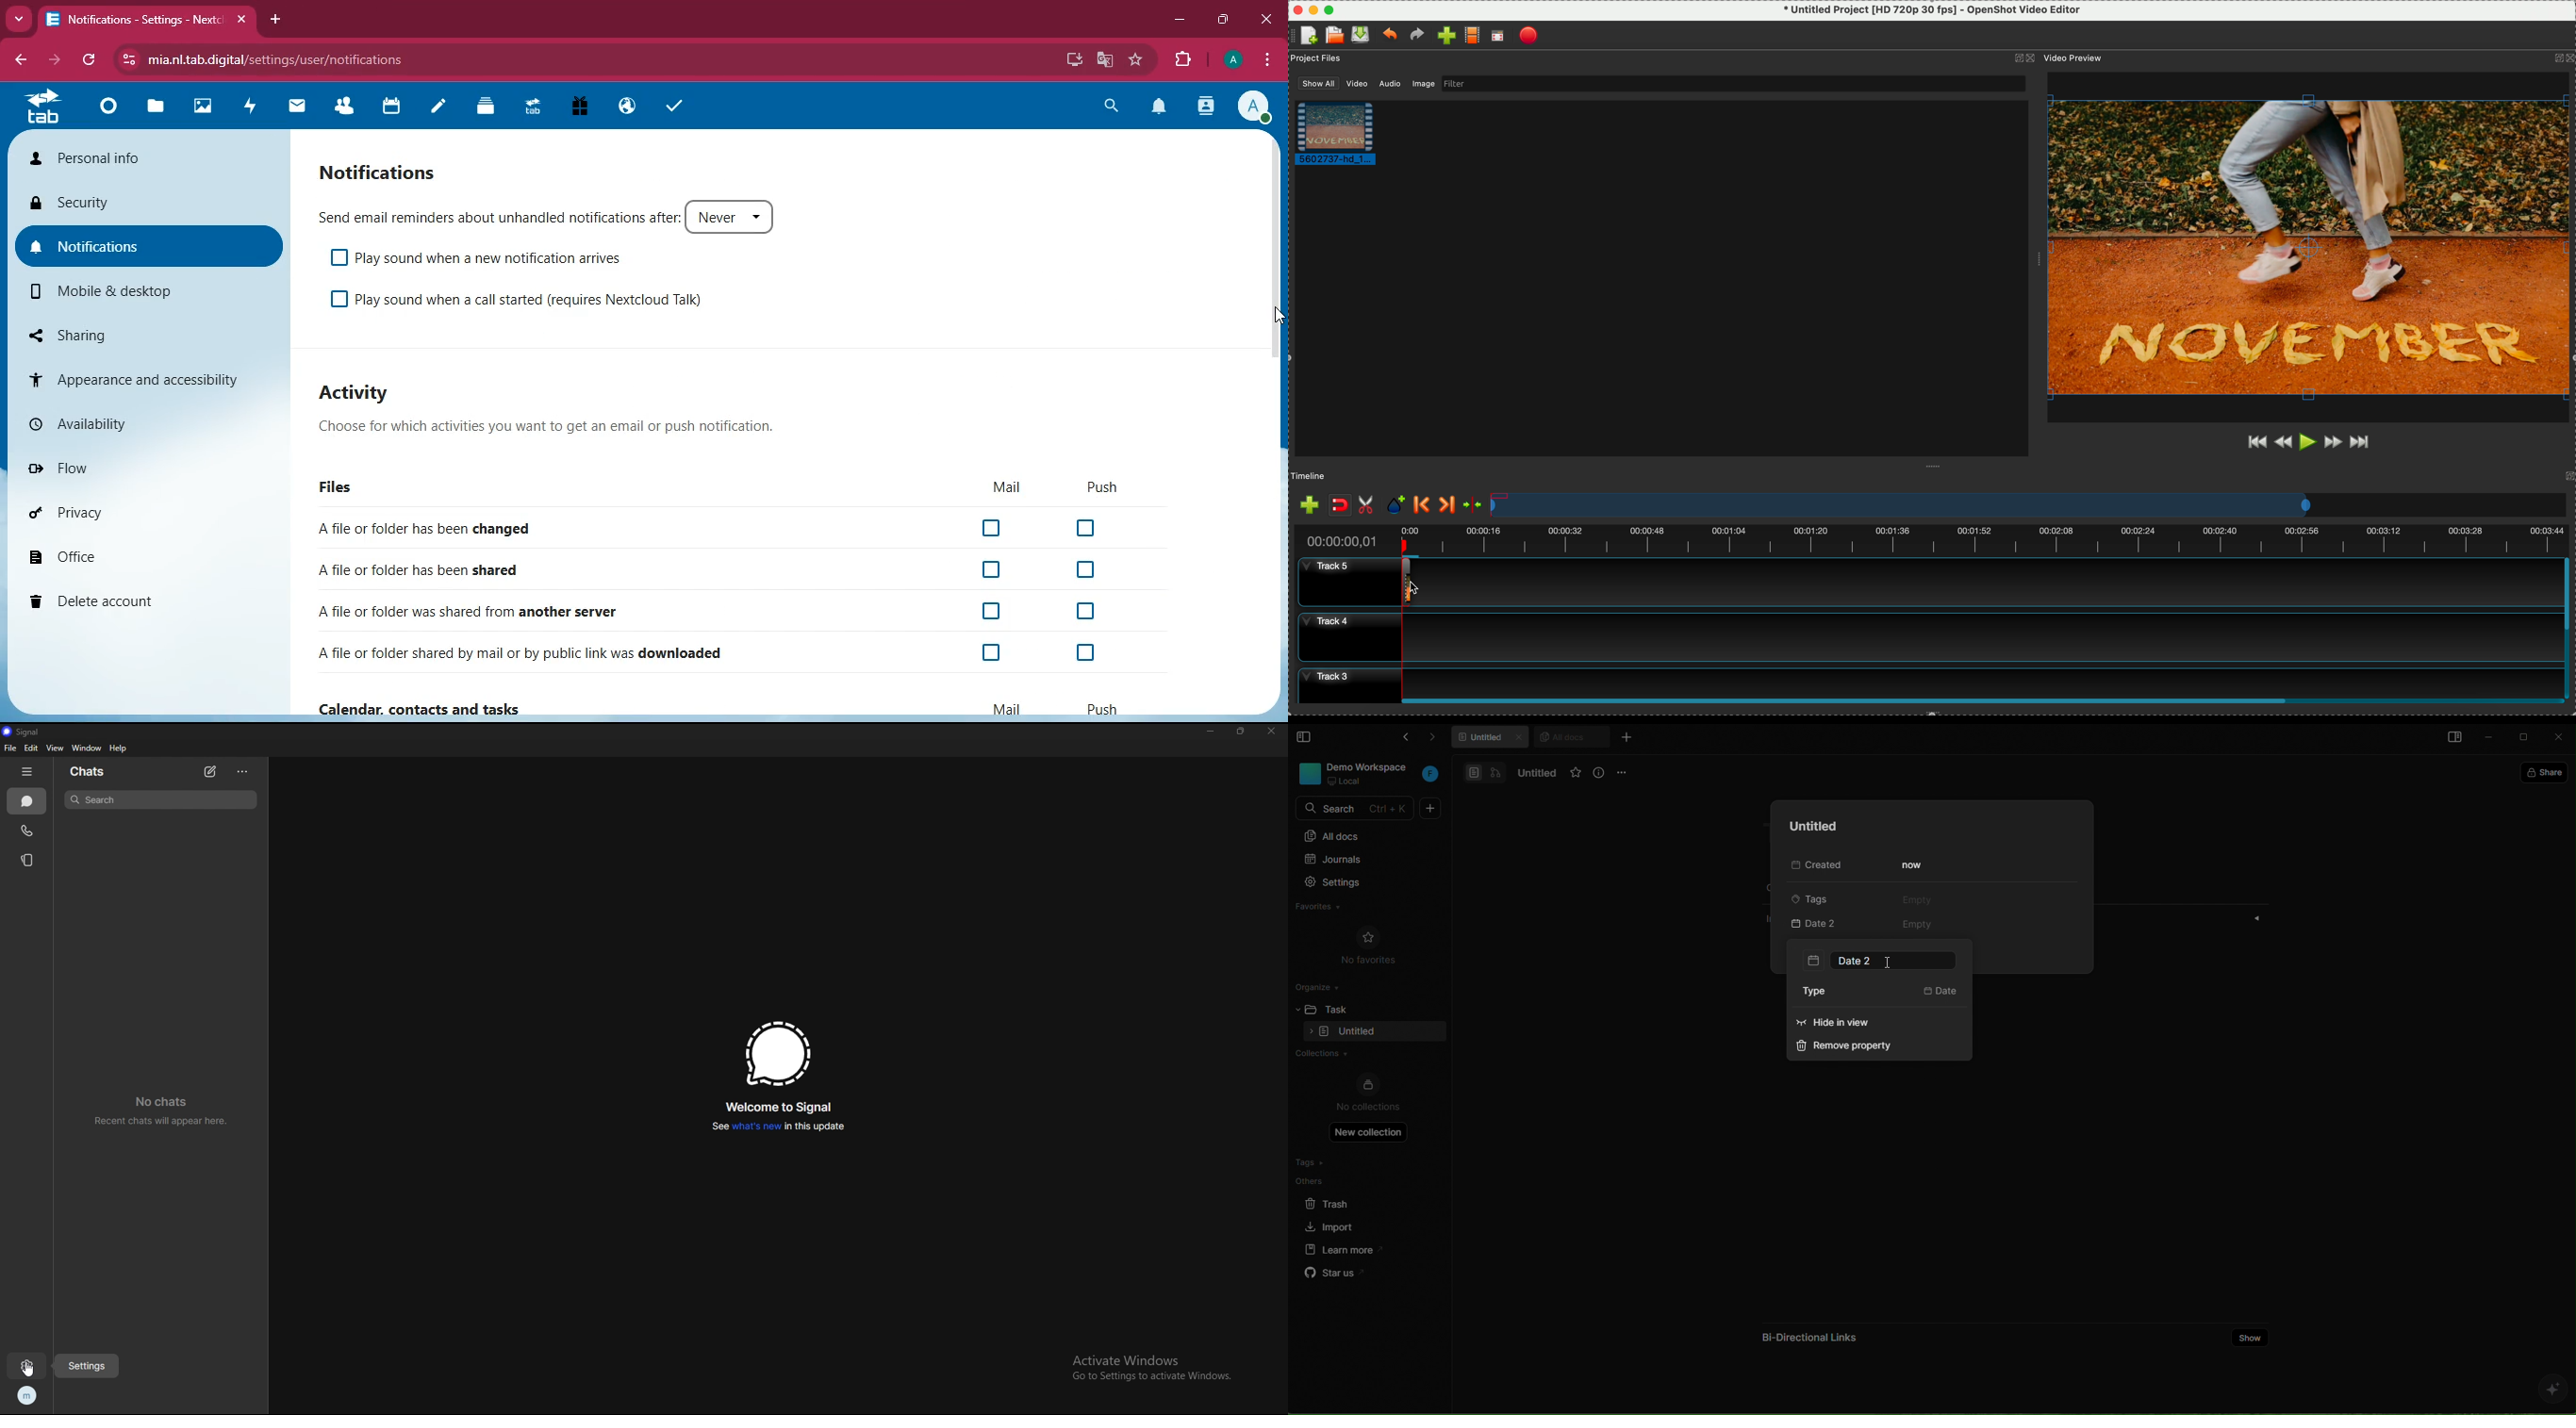  Describe the element at coordinates (161, 799) in the screenshot. I see `search` at that location.